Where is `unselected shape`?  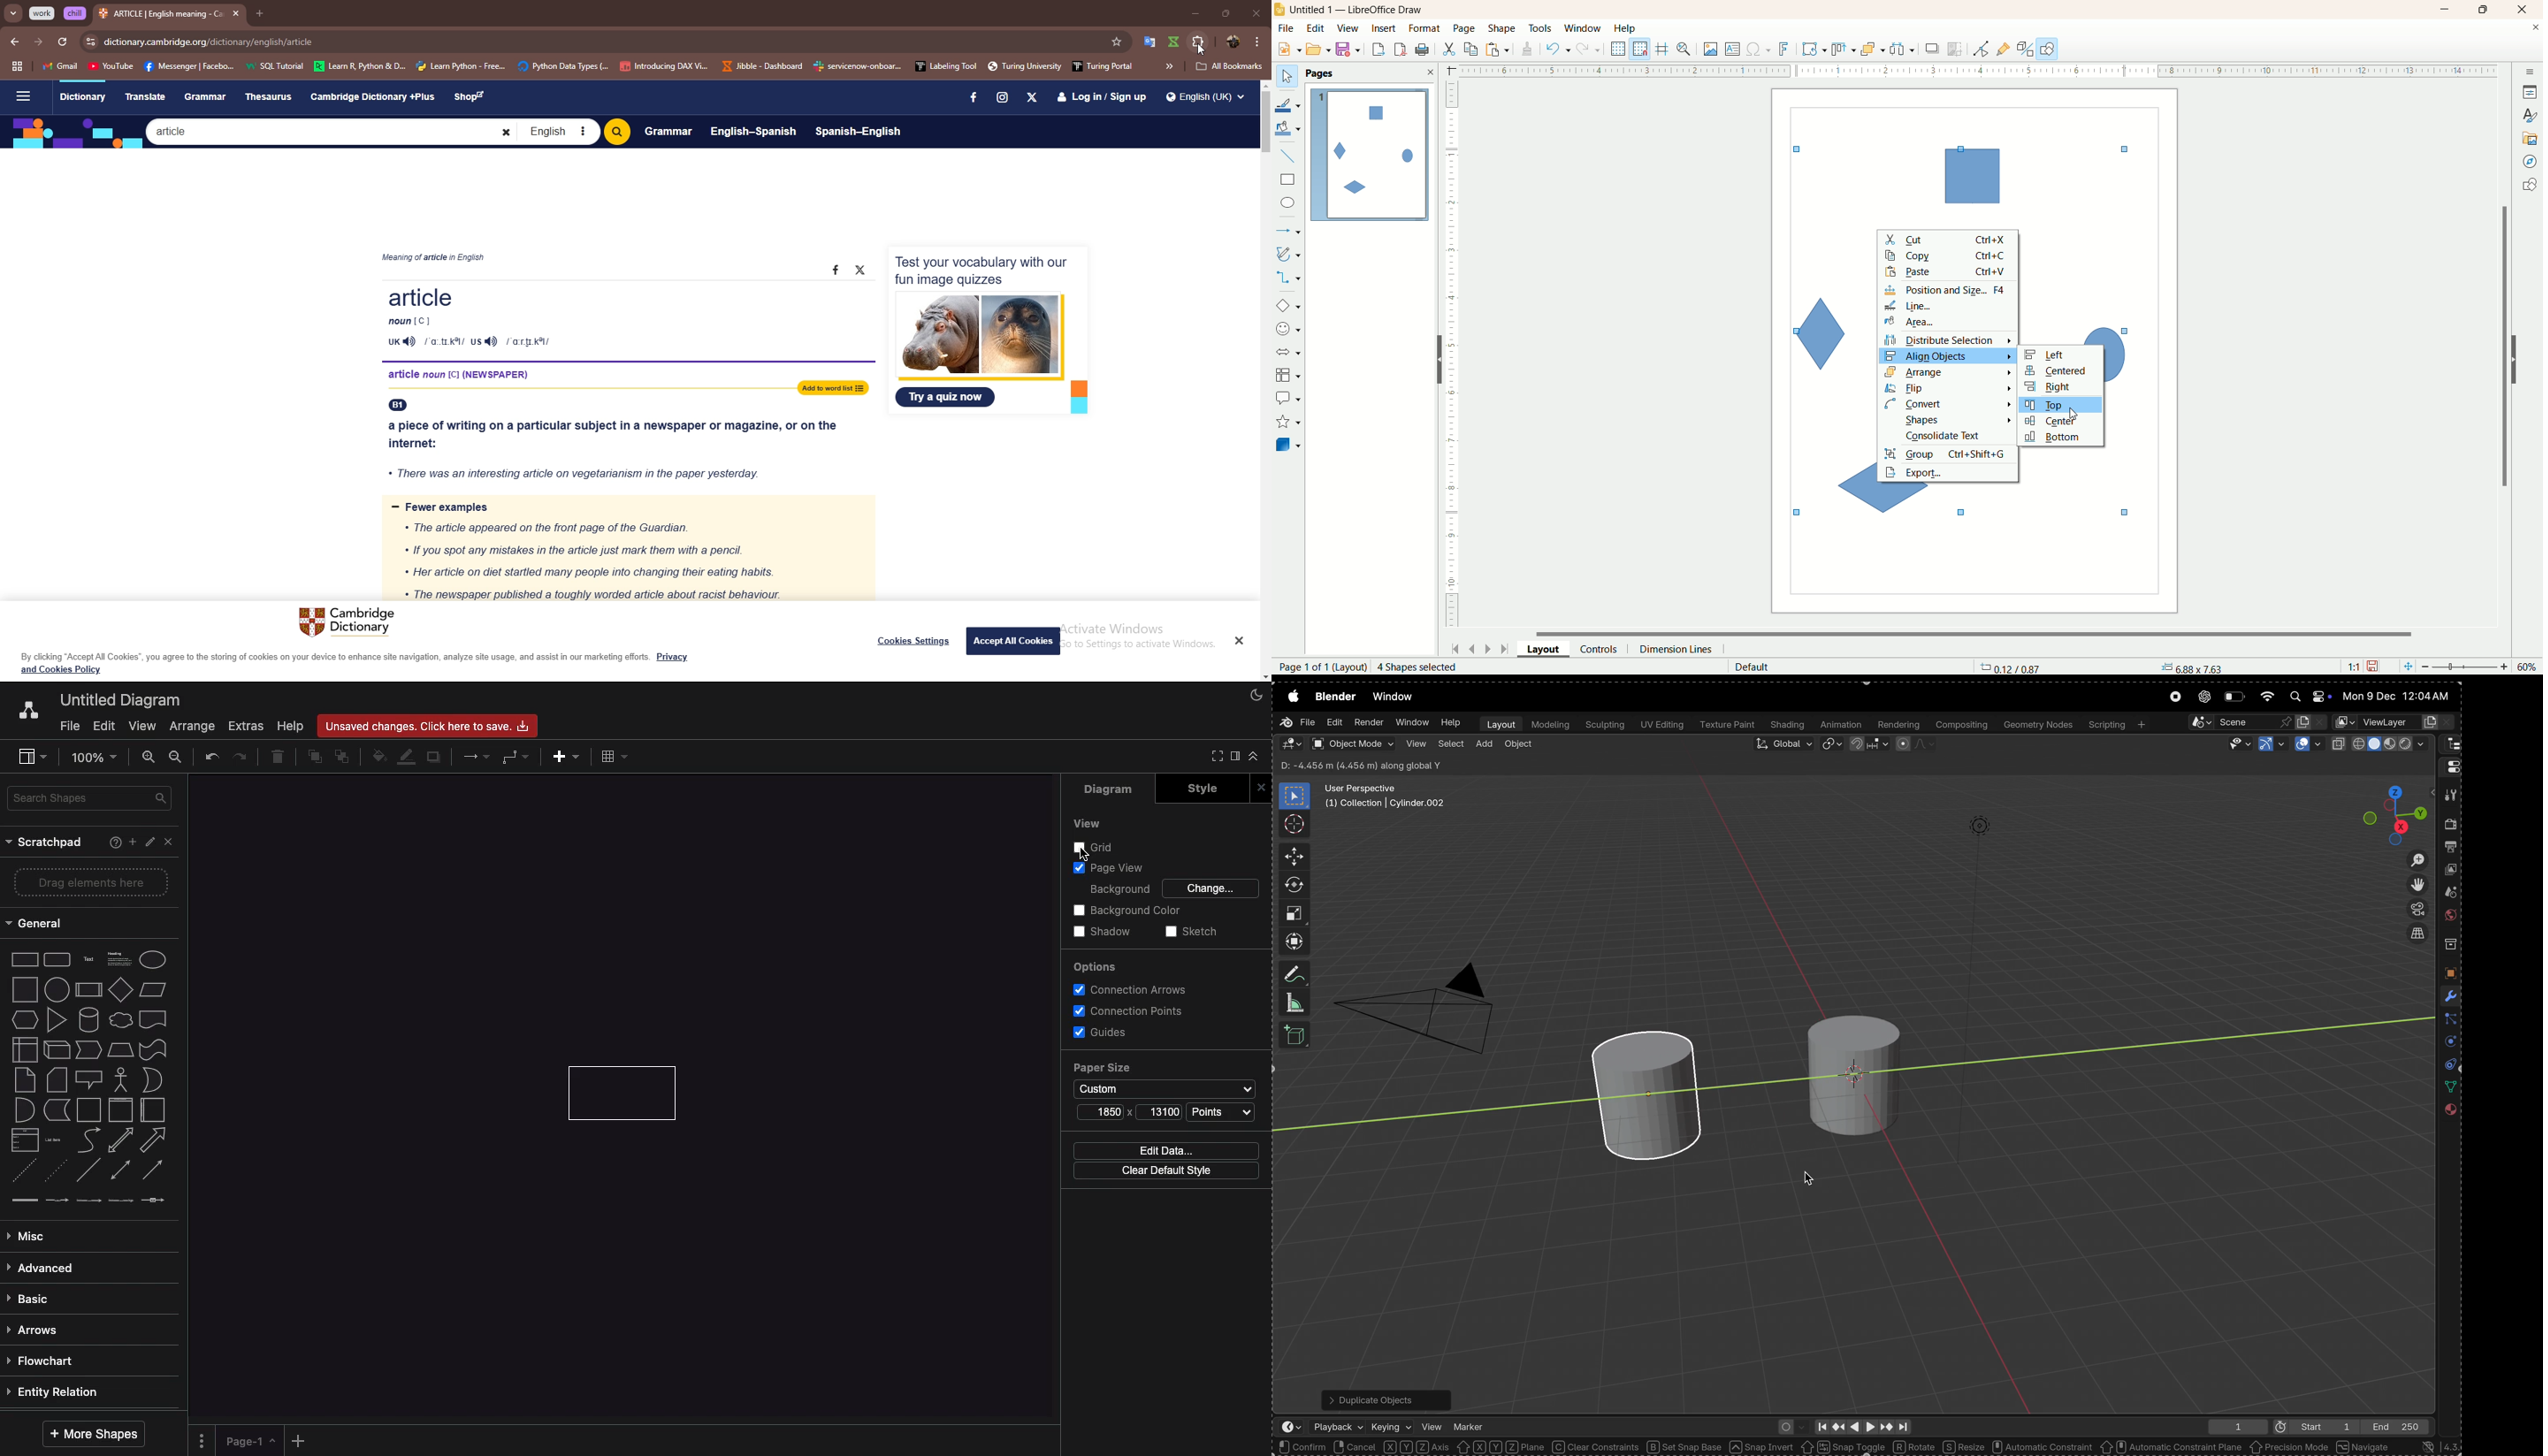 unselected shape is located at coordinates (1854, 489).